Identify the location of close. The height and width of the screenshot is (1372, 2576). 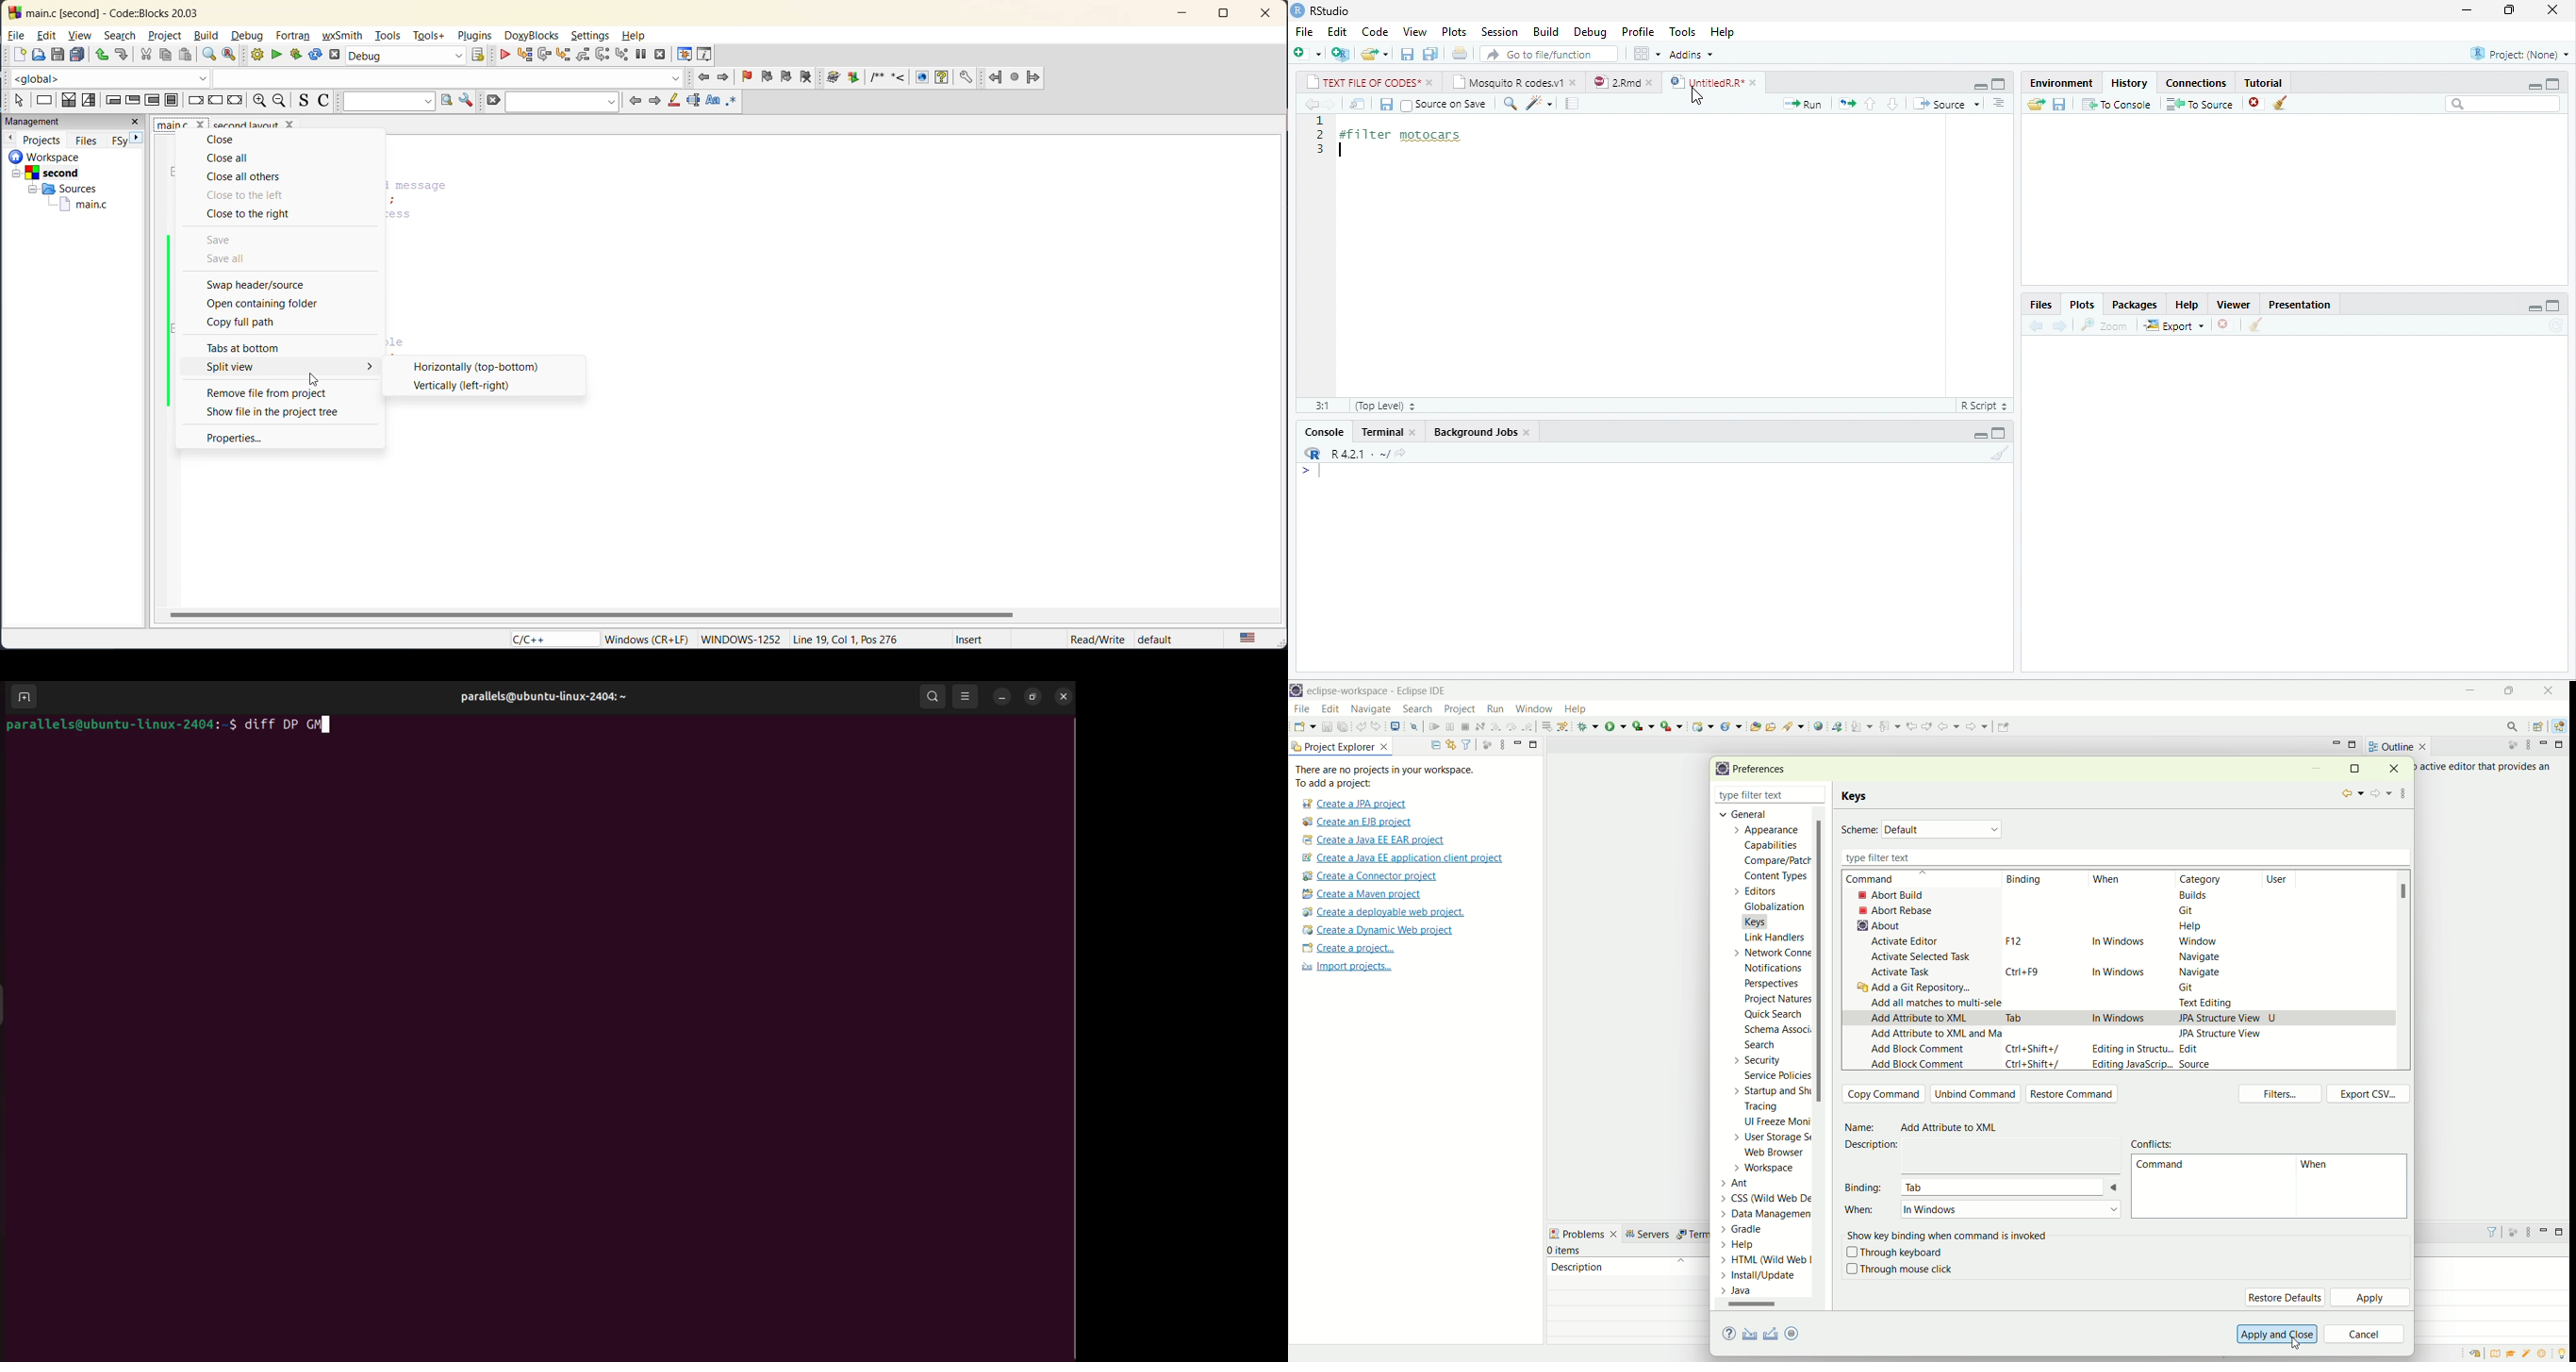
(1432, 82).